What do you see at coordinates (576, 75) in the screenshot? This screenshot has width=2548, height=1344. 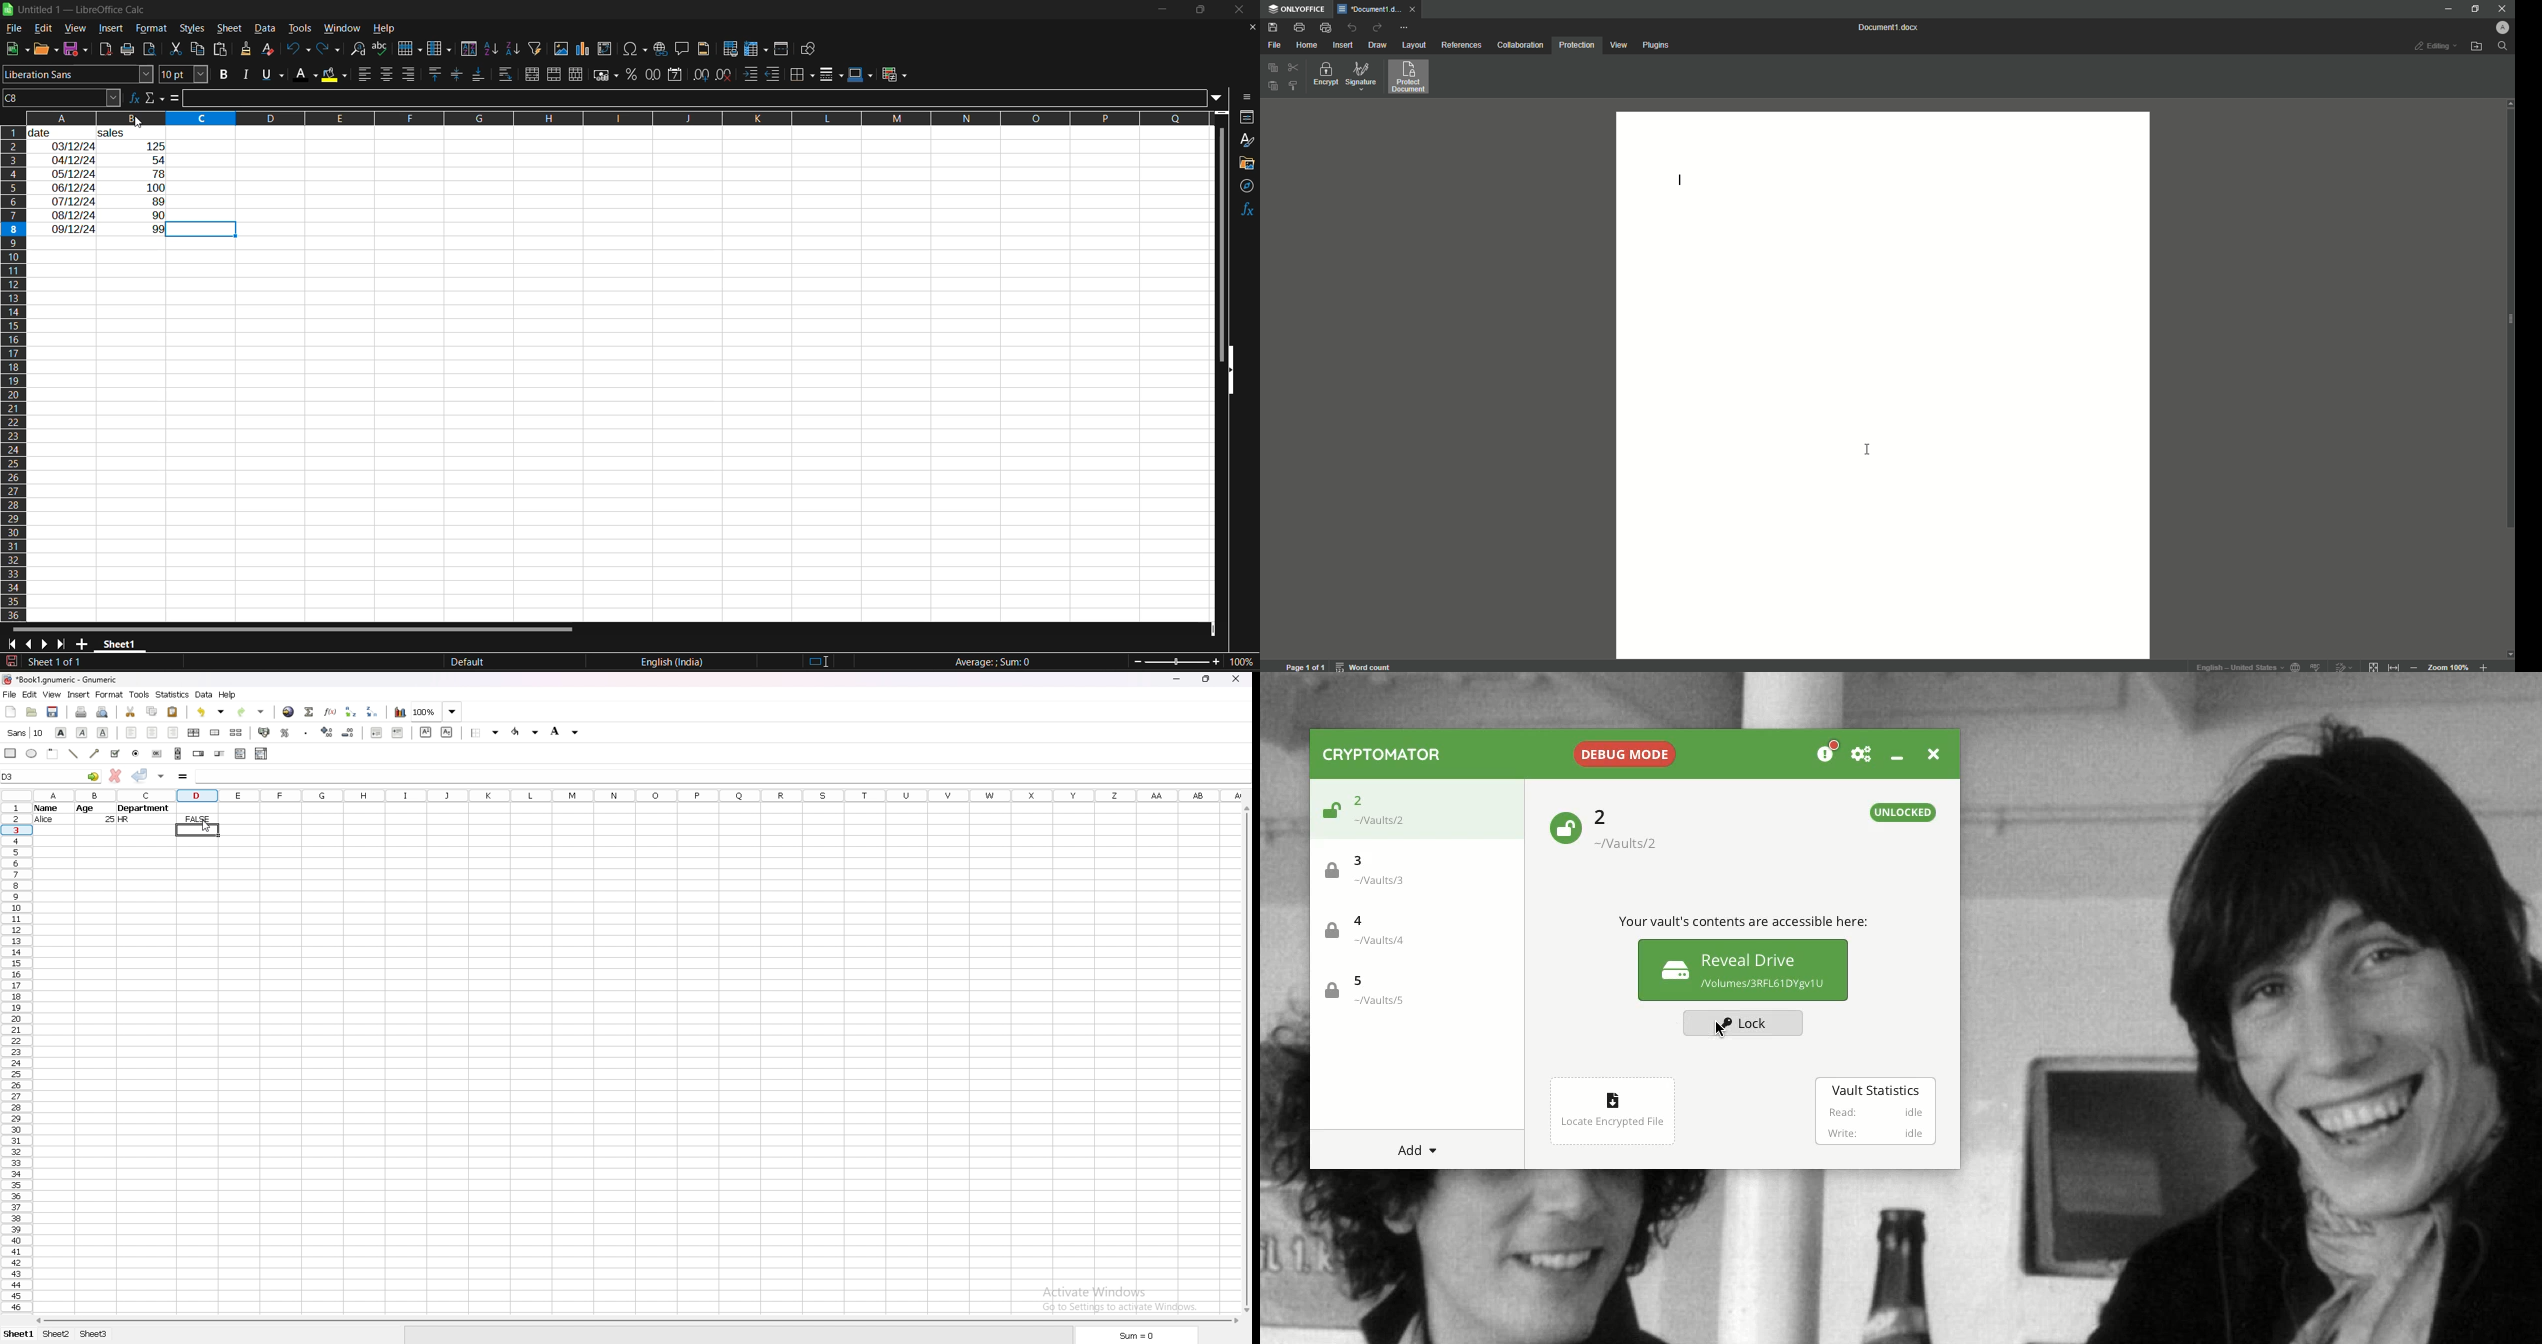 I see `unmerge cells` at bounding box center [576, 75].